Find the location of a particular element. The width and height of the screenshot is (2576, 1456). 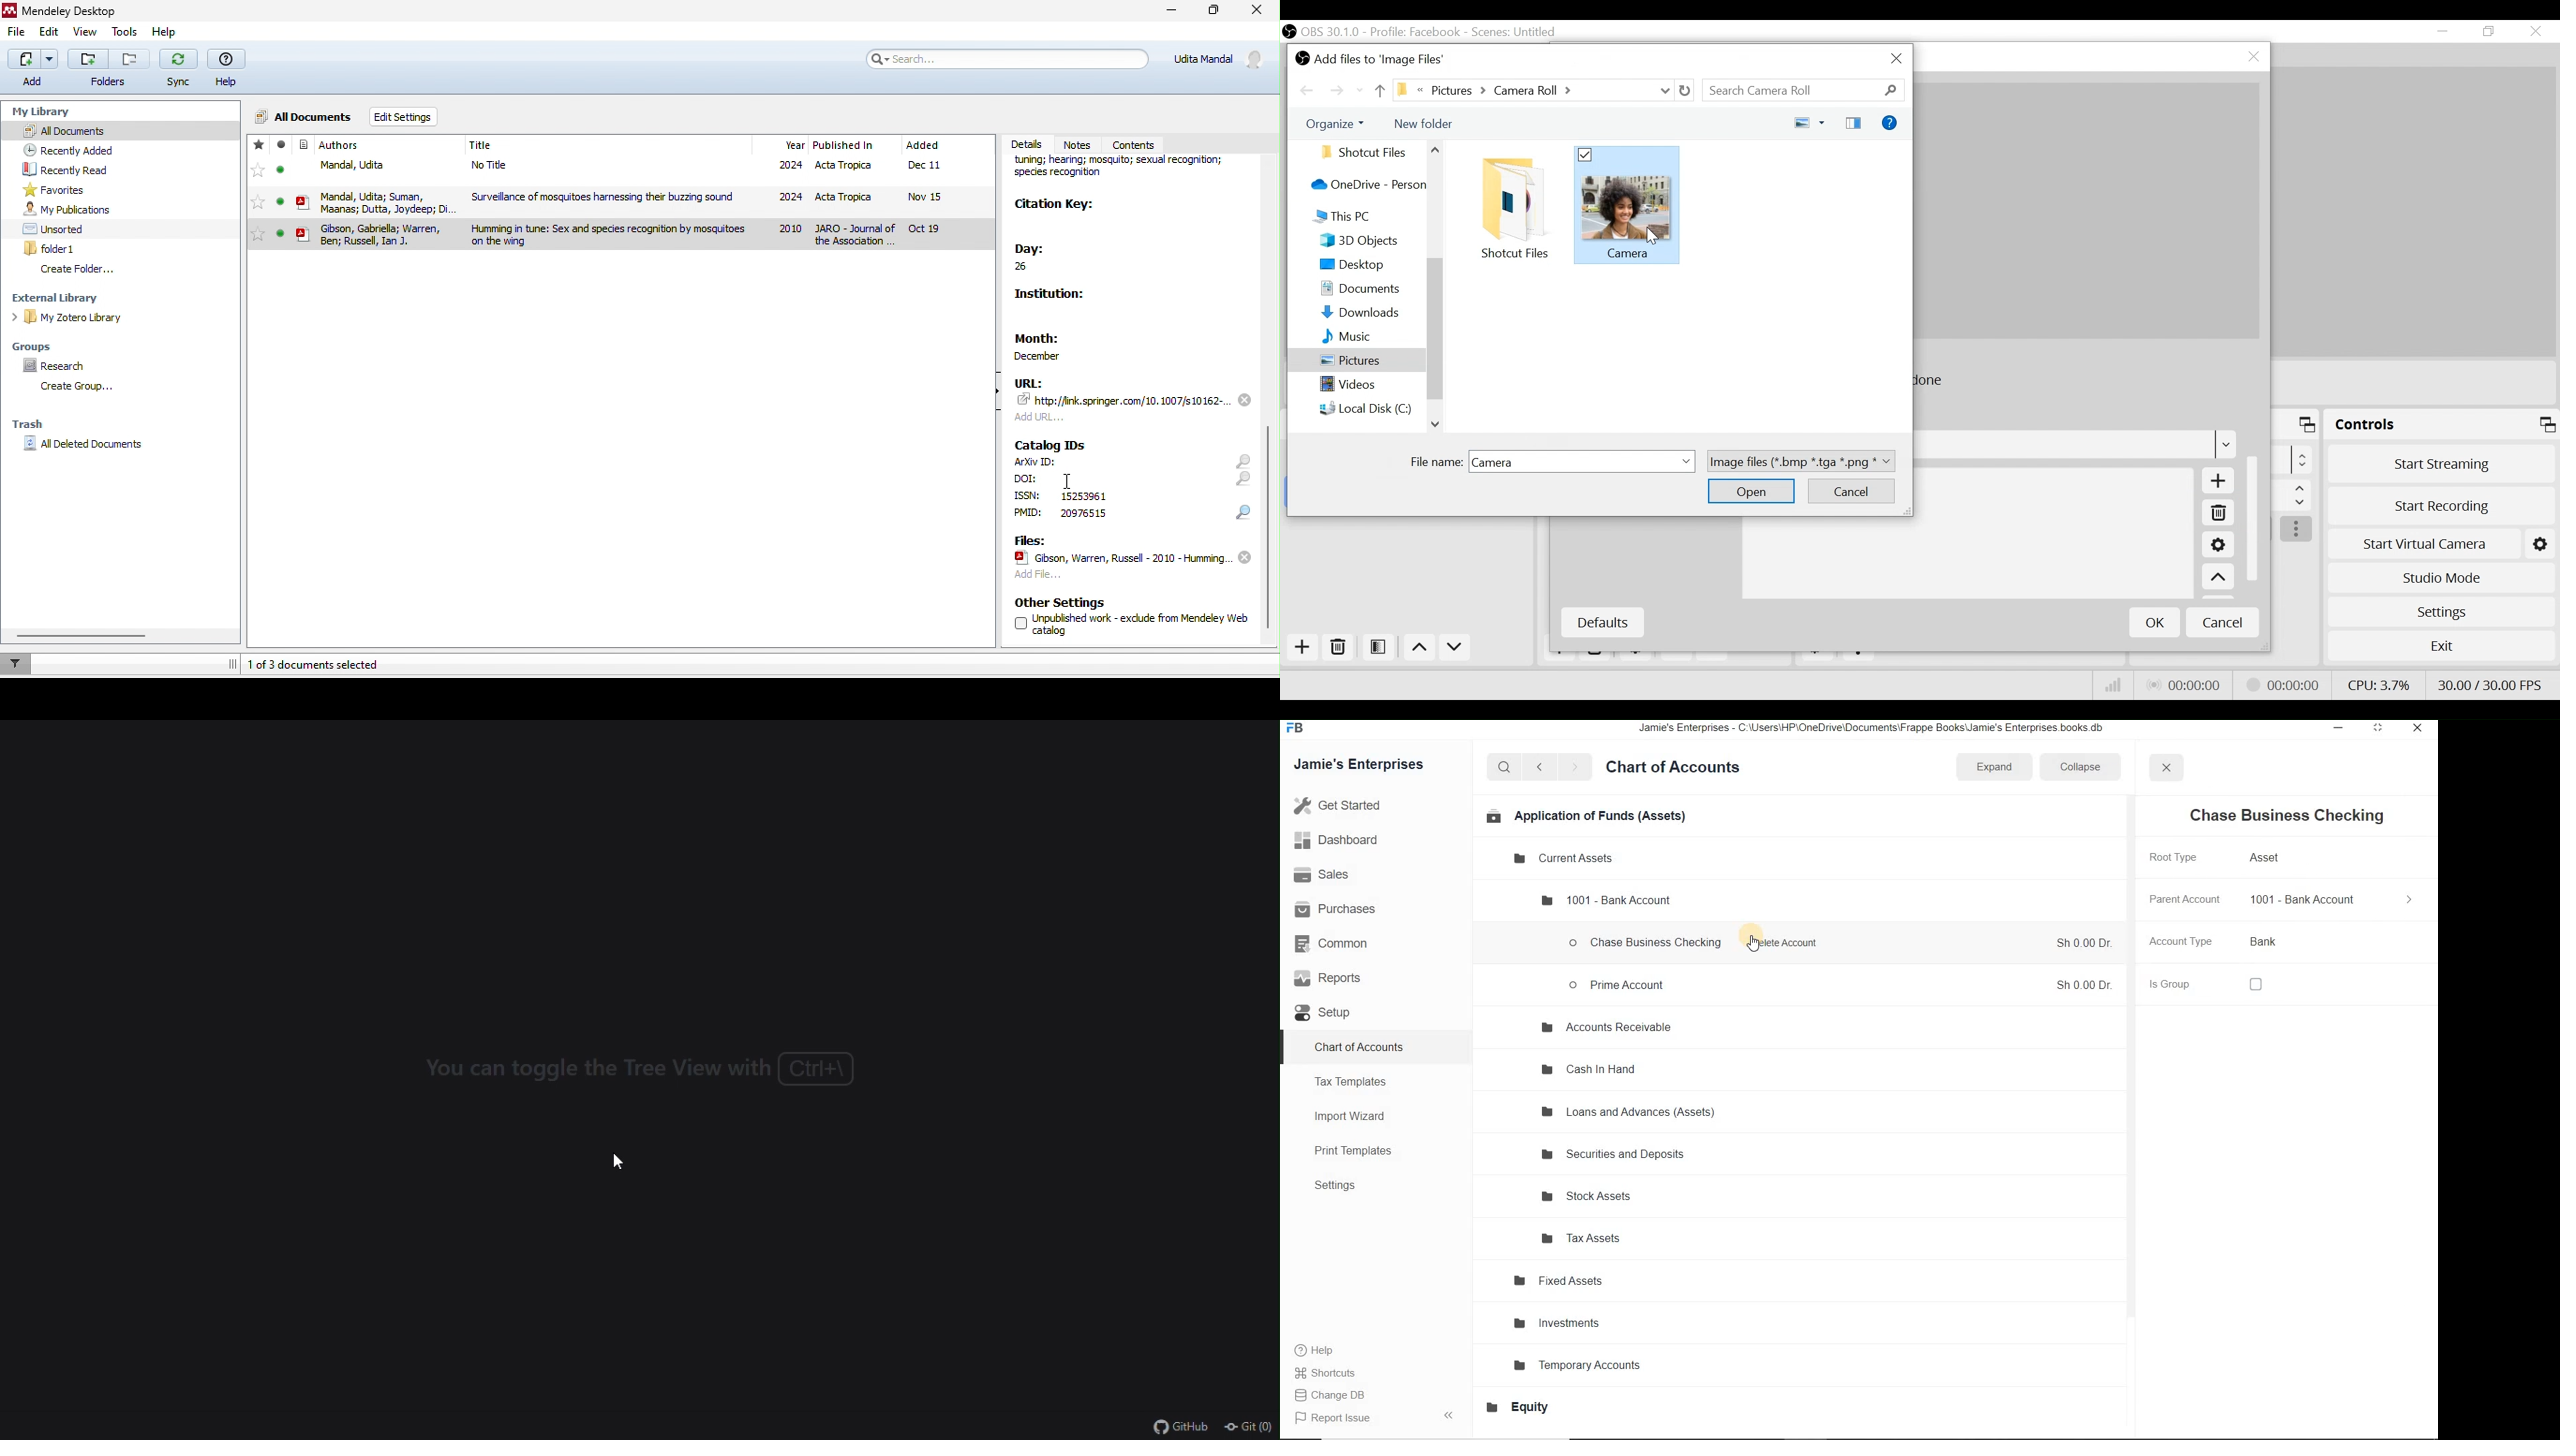

Restore is located at coordinates (2490, 32).